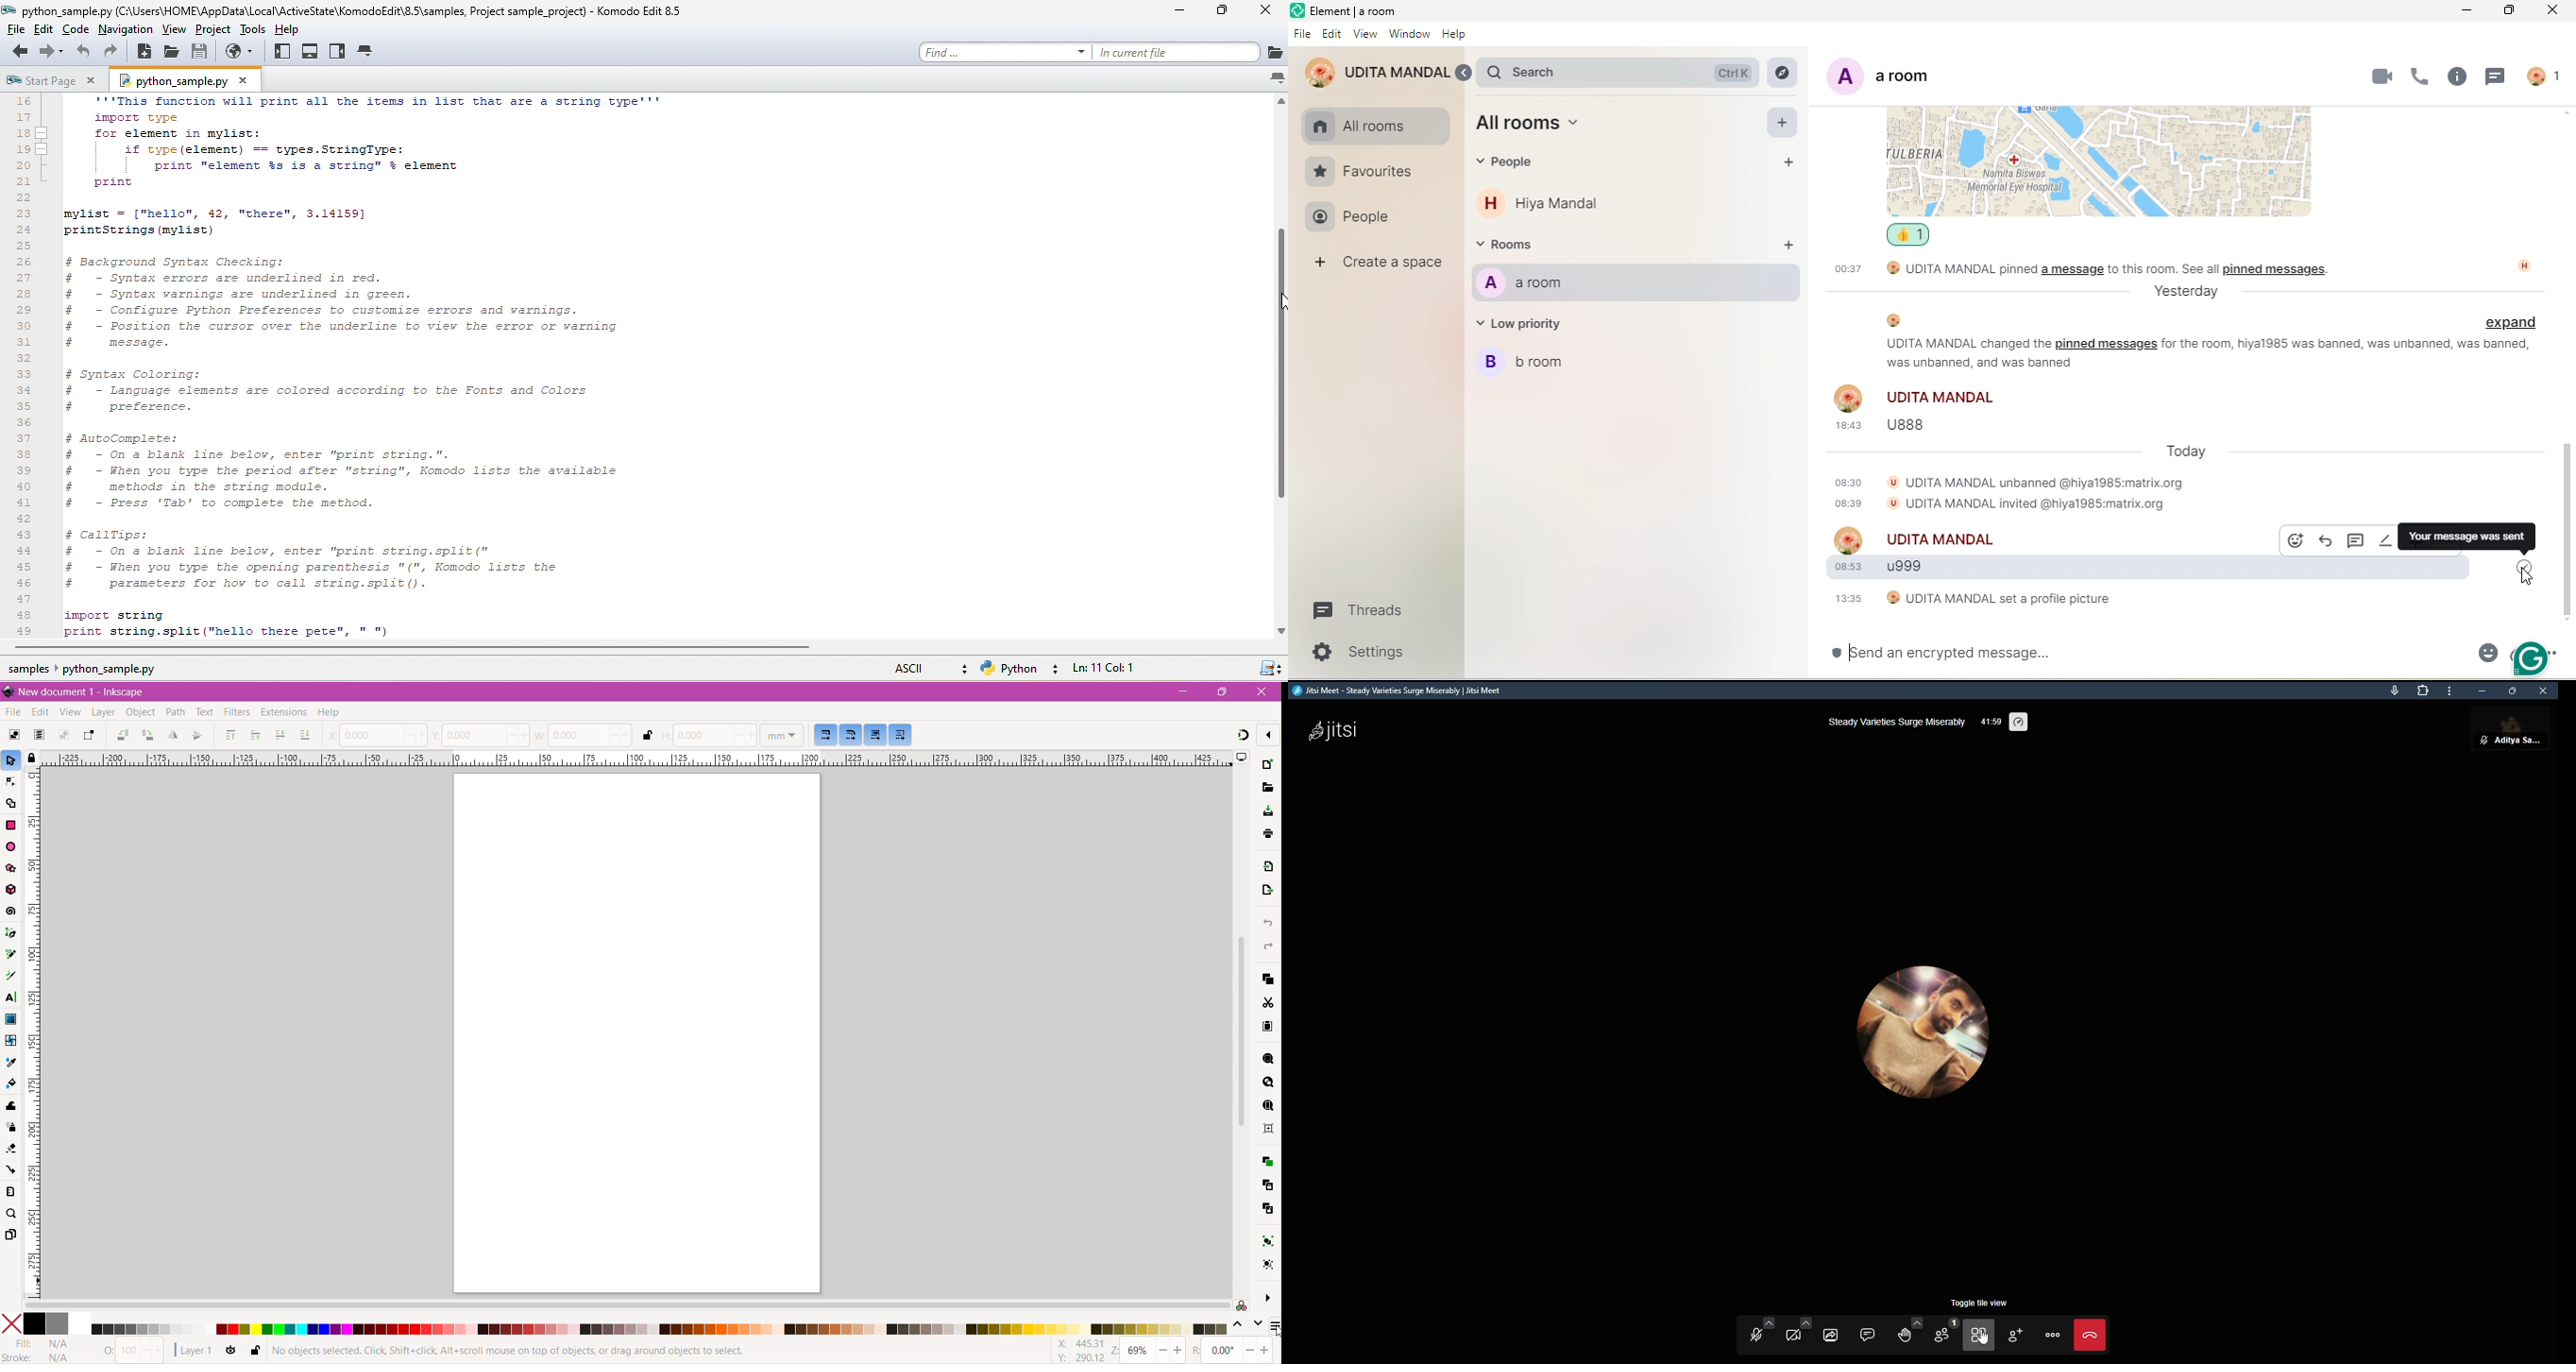 The image size is (2576, 1372). Describe the element at coordinates (64, 735) in the screenshot. I see `Deselect` at that location.